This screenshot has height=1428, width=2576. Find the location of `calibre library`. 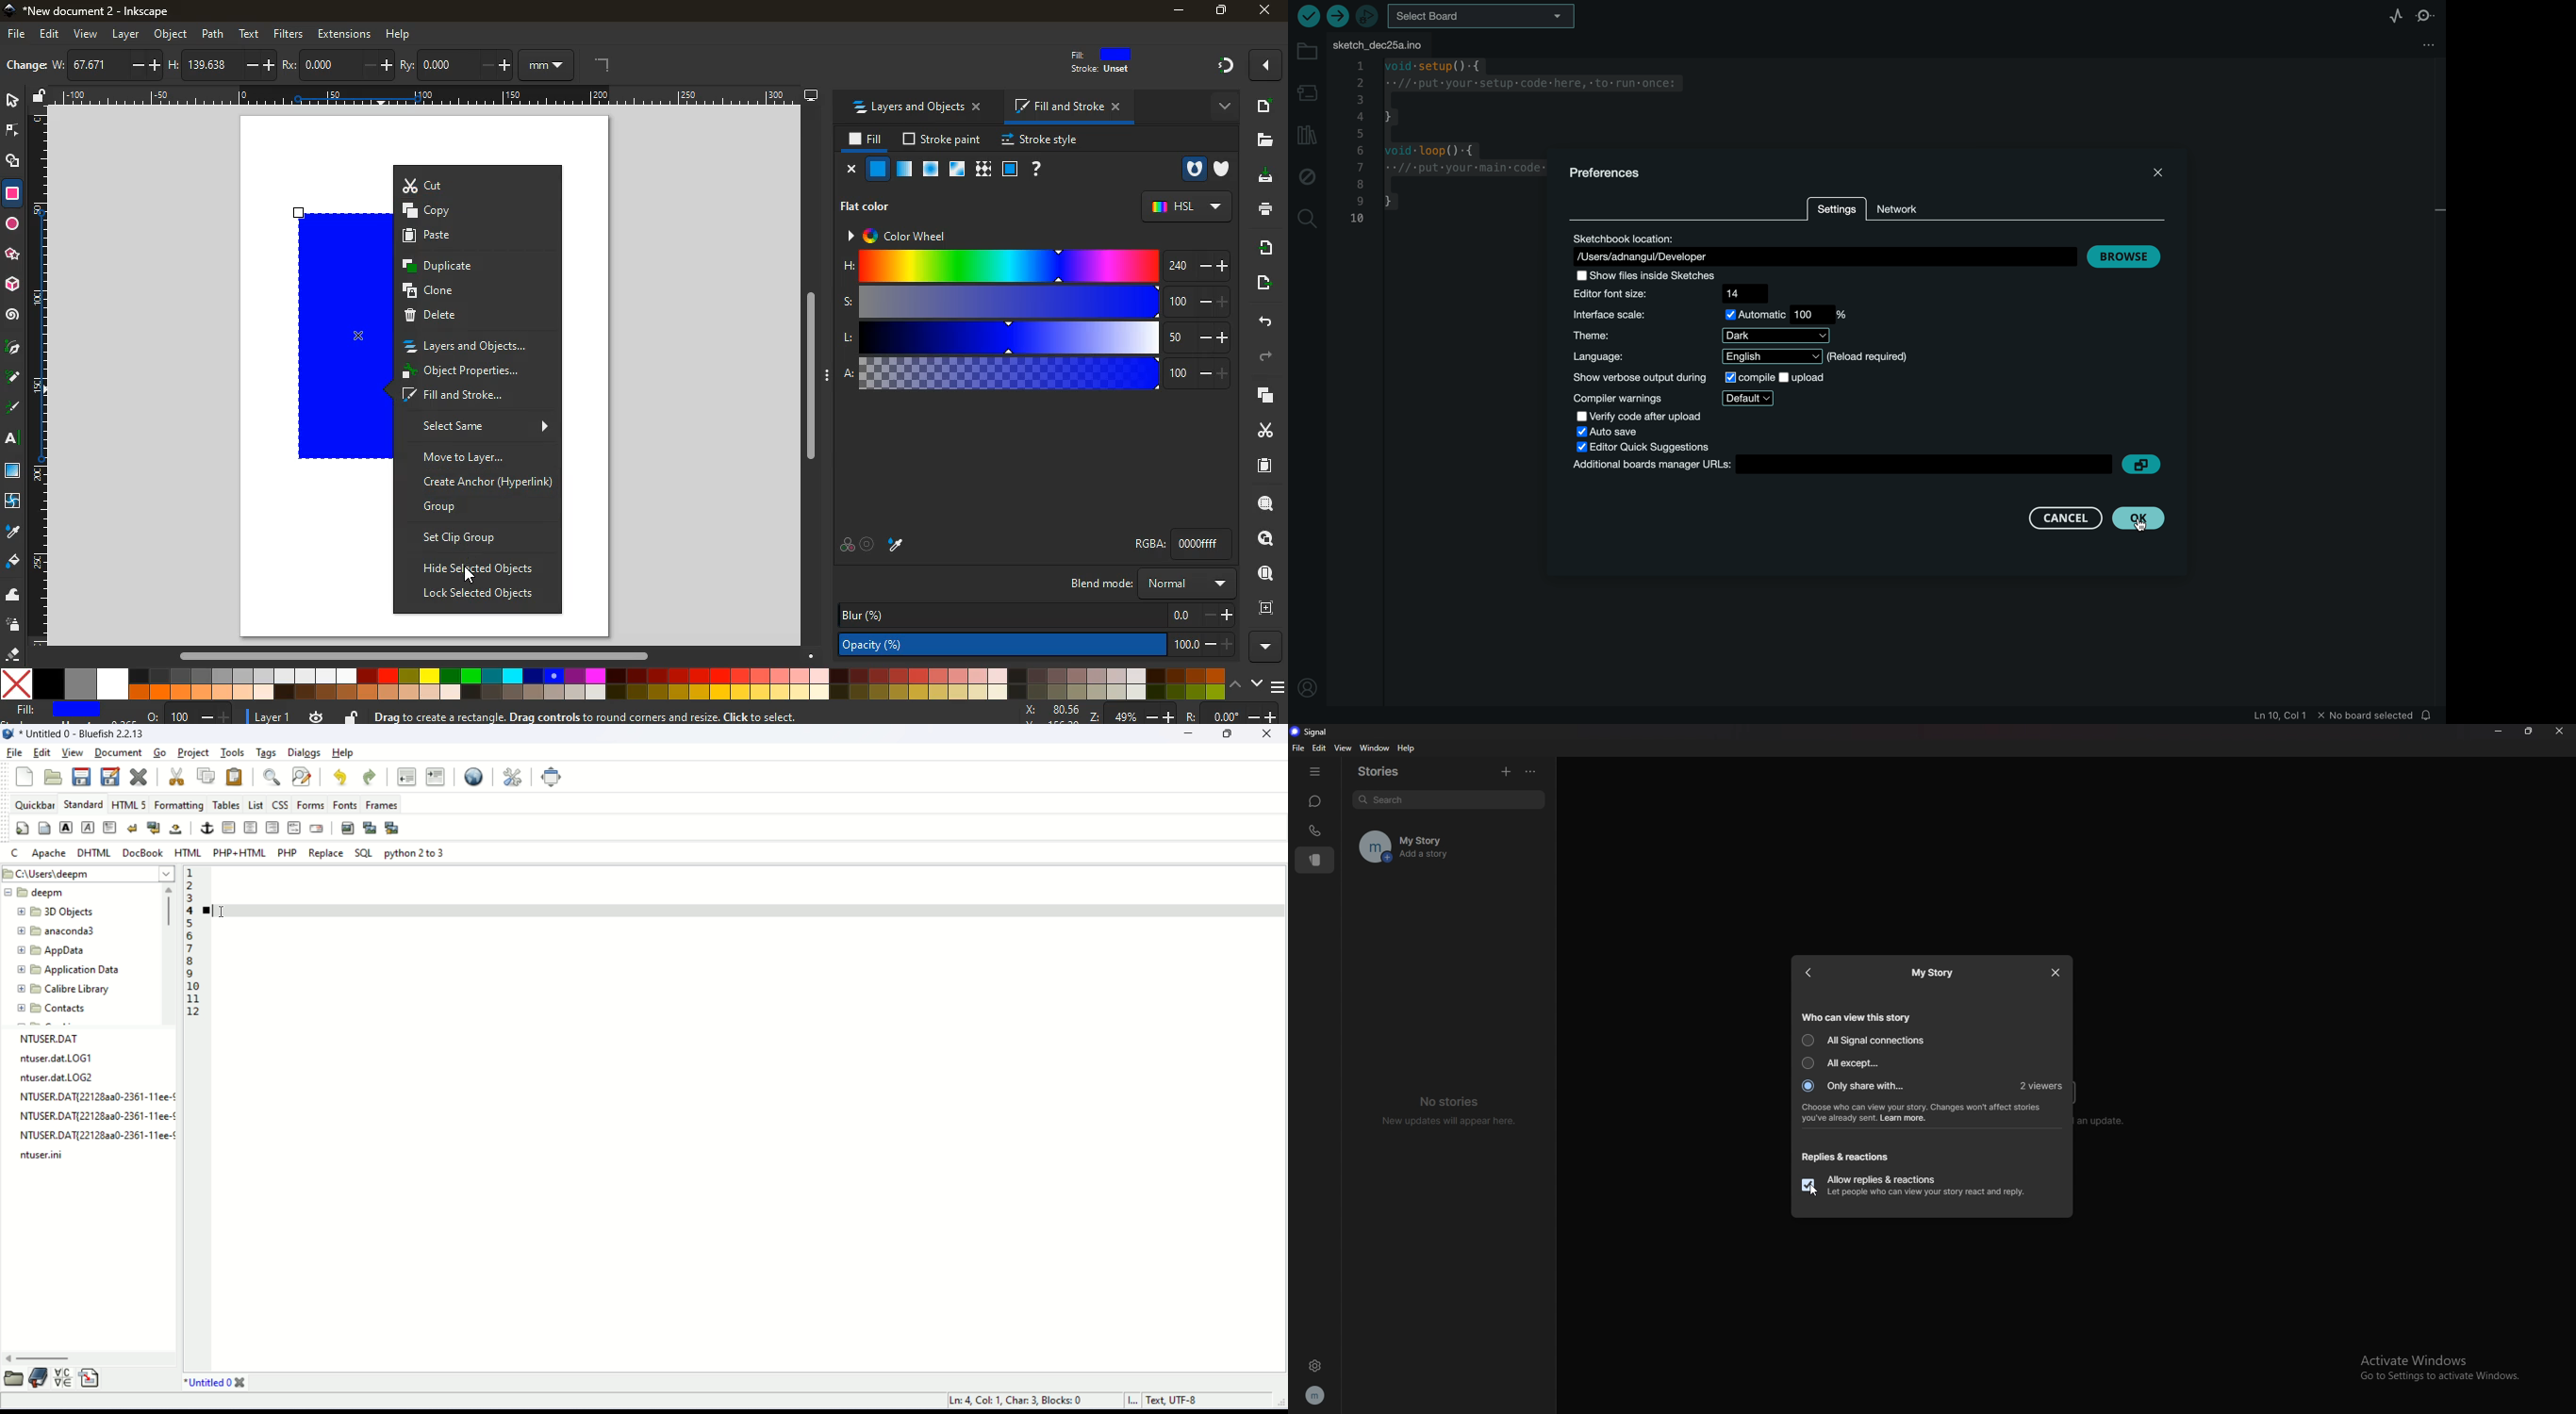

calibre library is located at coordinates (63, 989).